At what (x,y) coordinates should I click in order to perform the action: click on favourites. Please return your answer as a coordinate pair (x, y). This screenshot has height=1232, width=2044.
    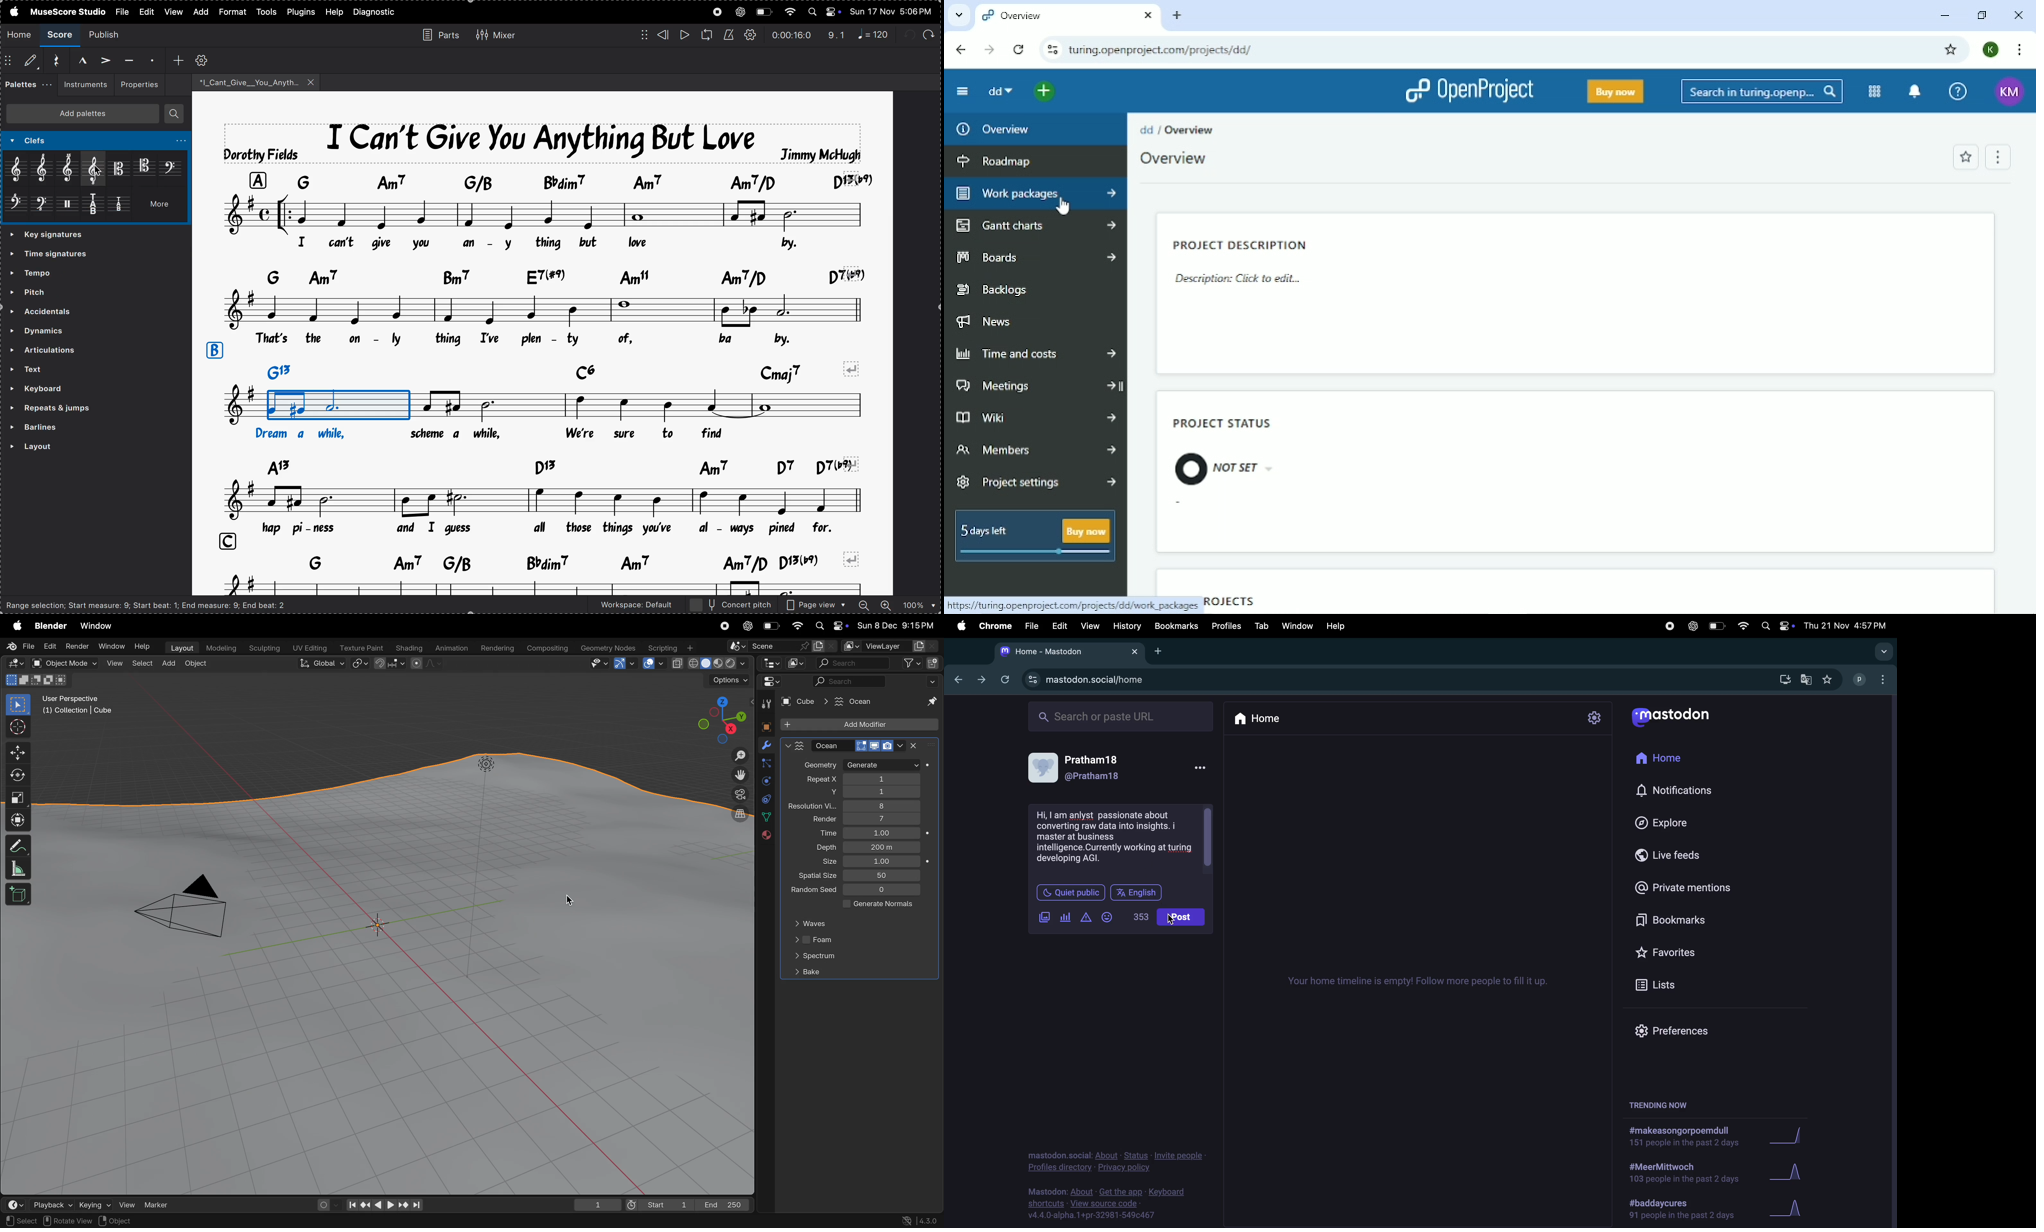
    Looking at the image, I should click on (1672, 954).